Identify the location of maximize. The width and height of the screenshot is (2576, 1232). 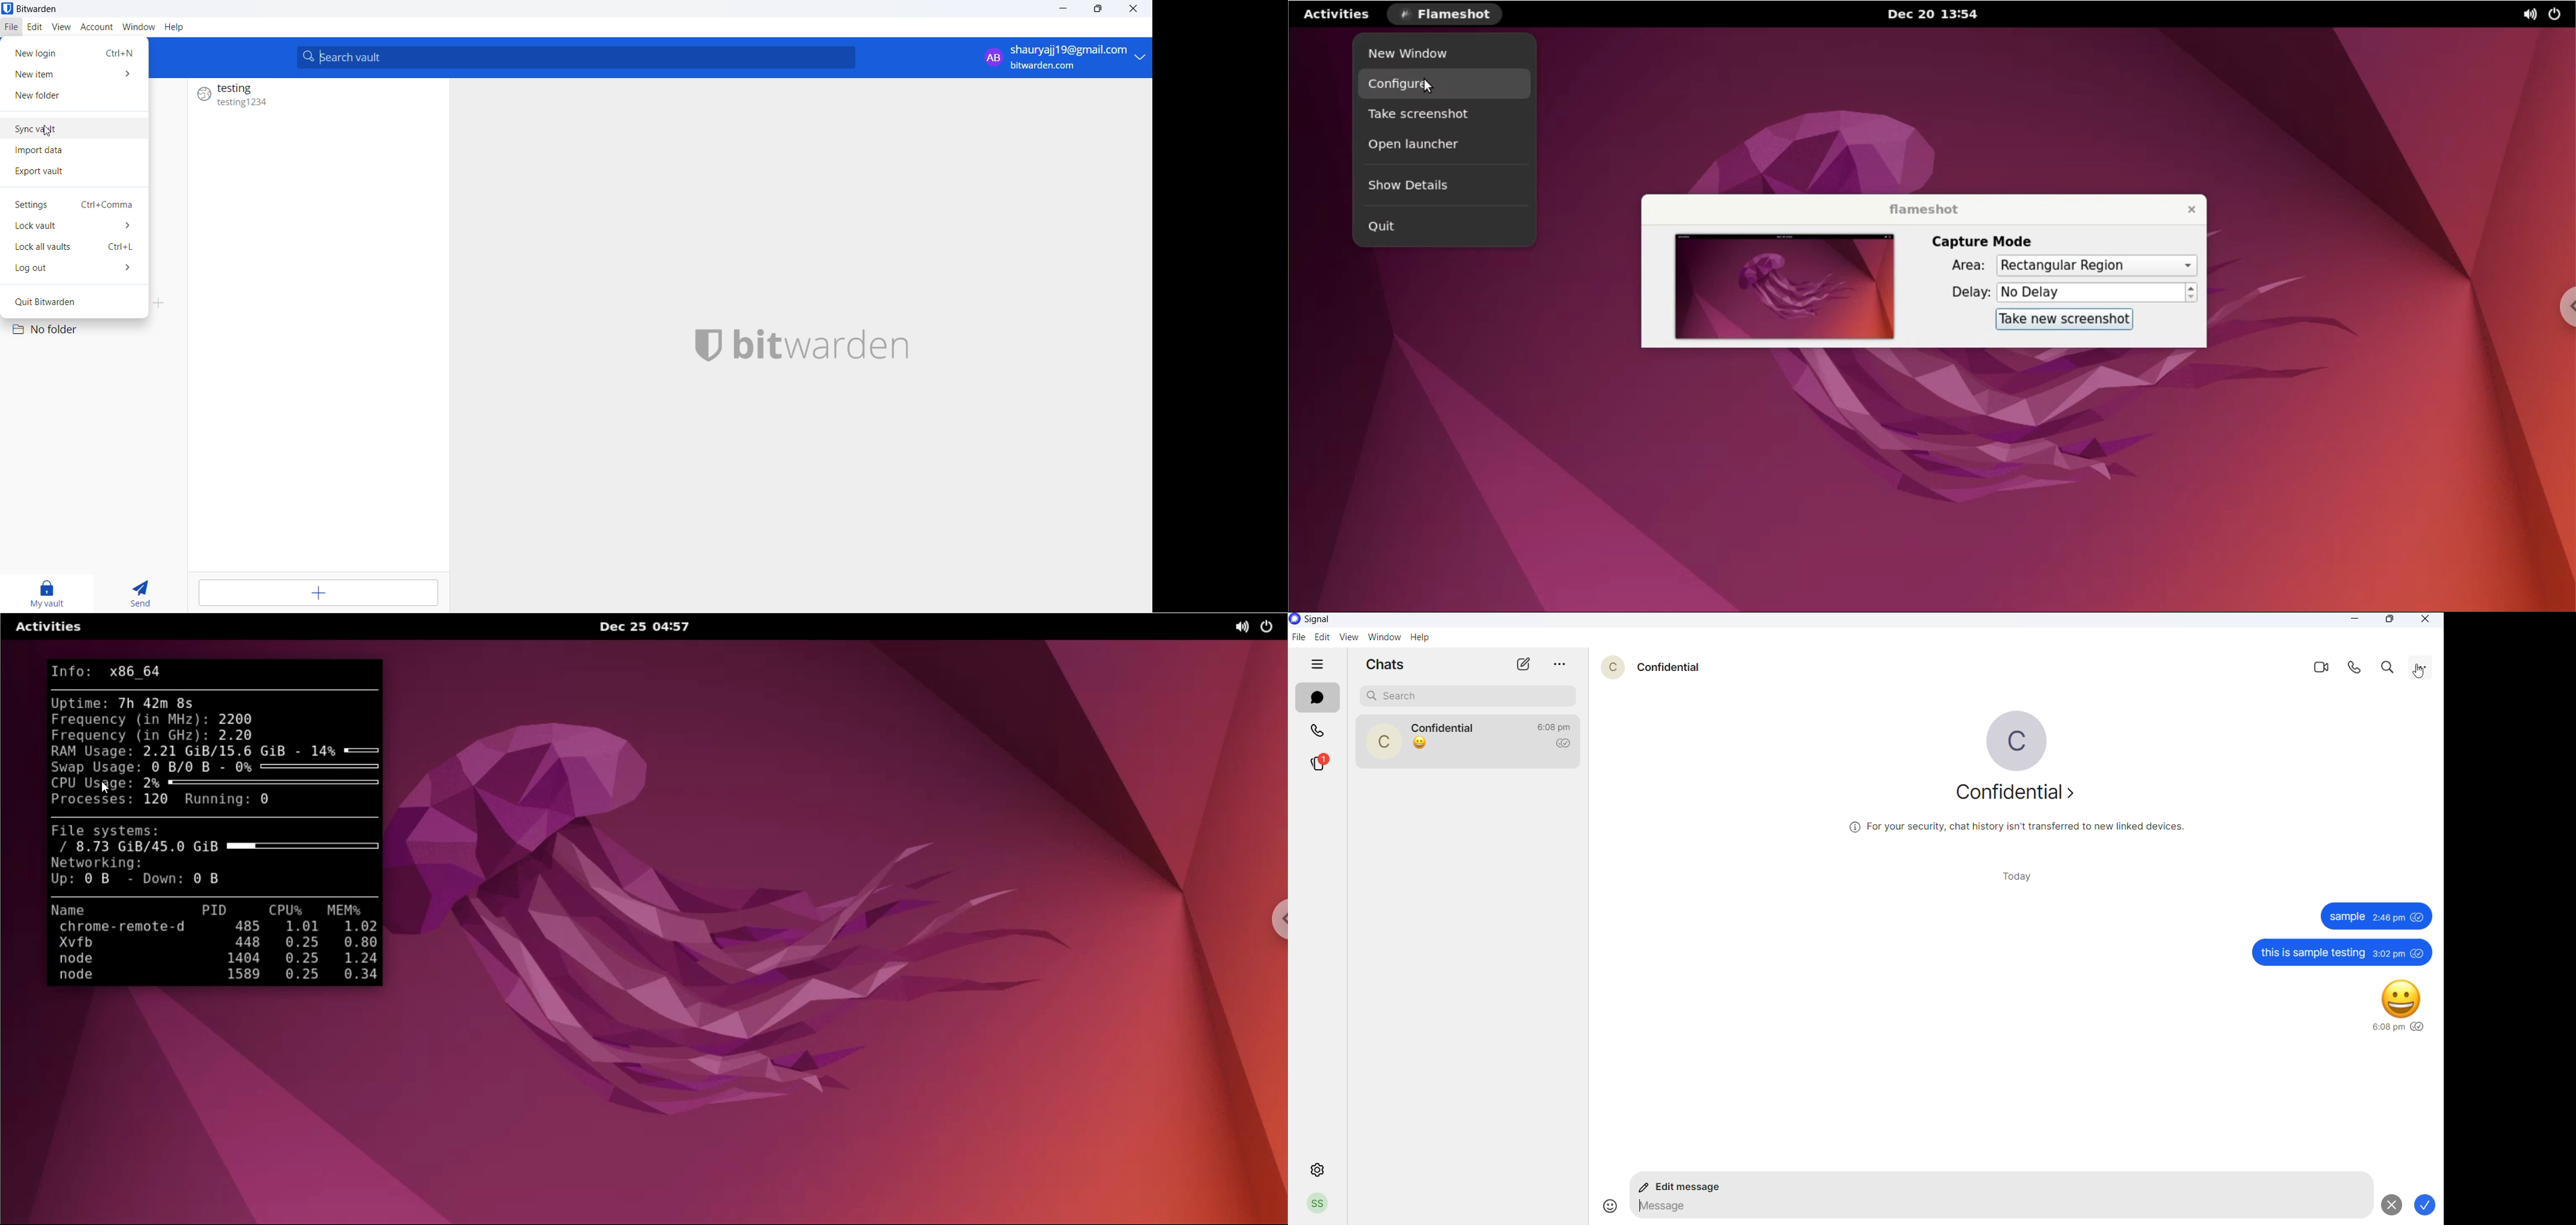
(1098, 10).